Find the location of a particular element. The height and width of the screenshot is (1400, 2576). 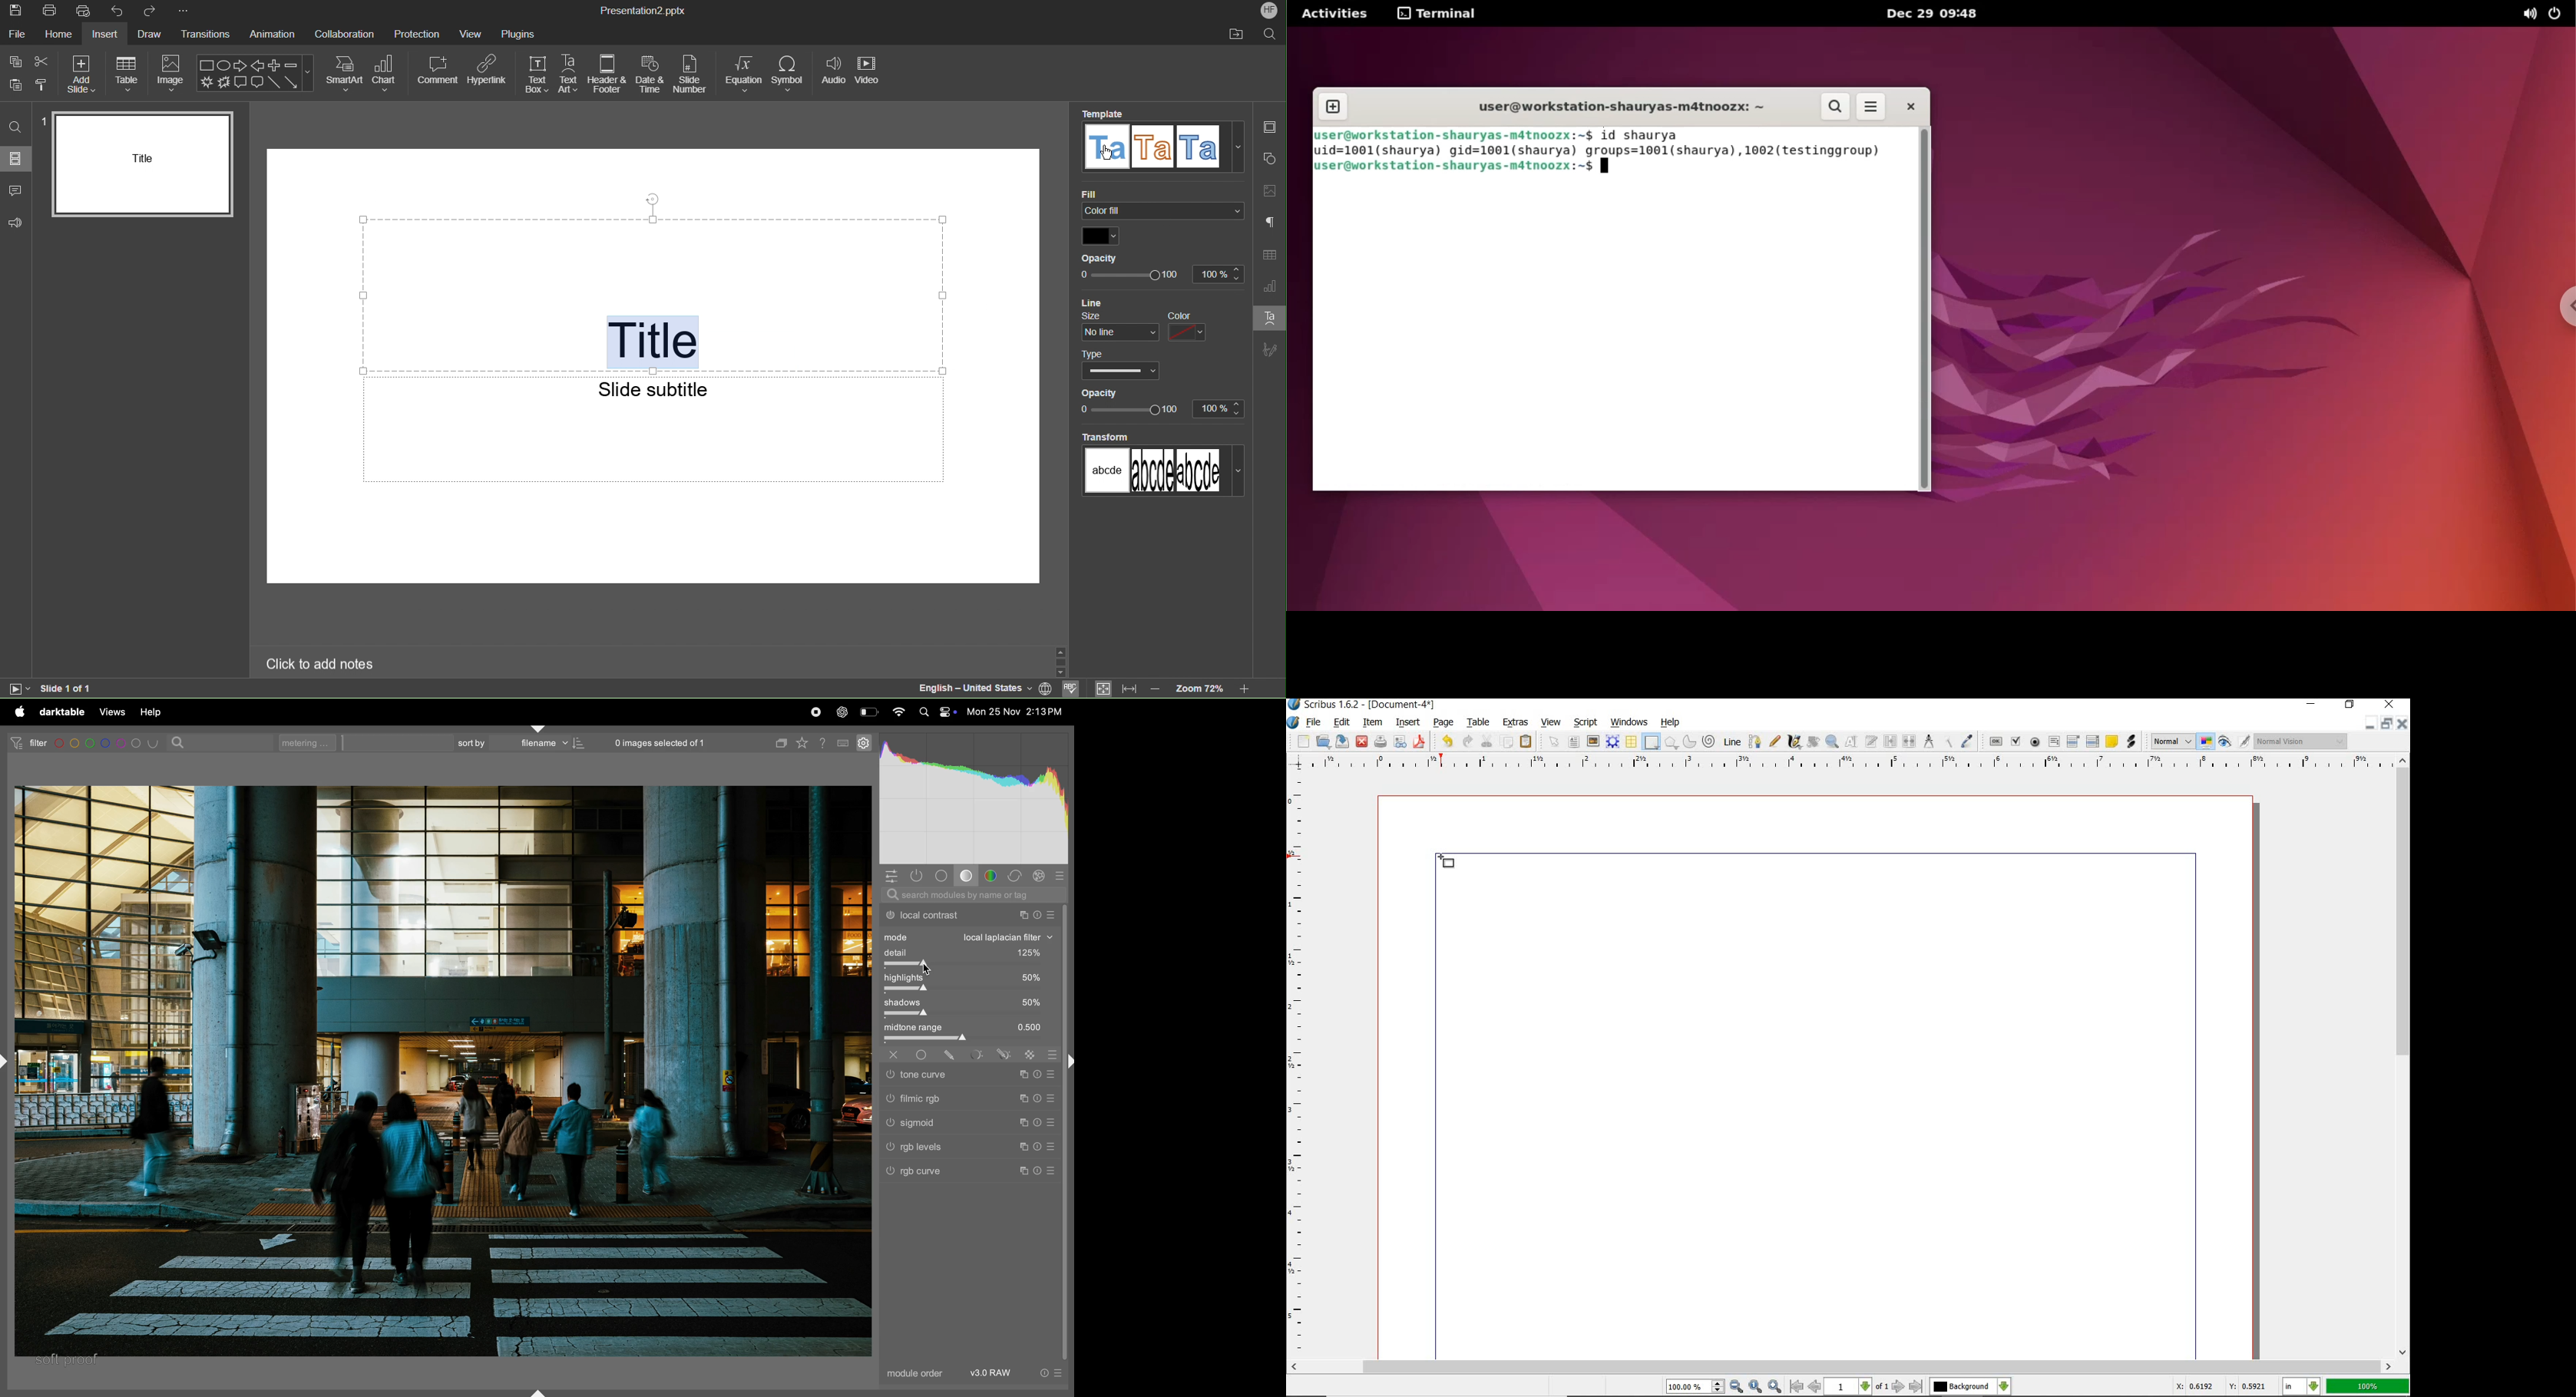

Plugins is located at coordinates (519, 33).